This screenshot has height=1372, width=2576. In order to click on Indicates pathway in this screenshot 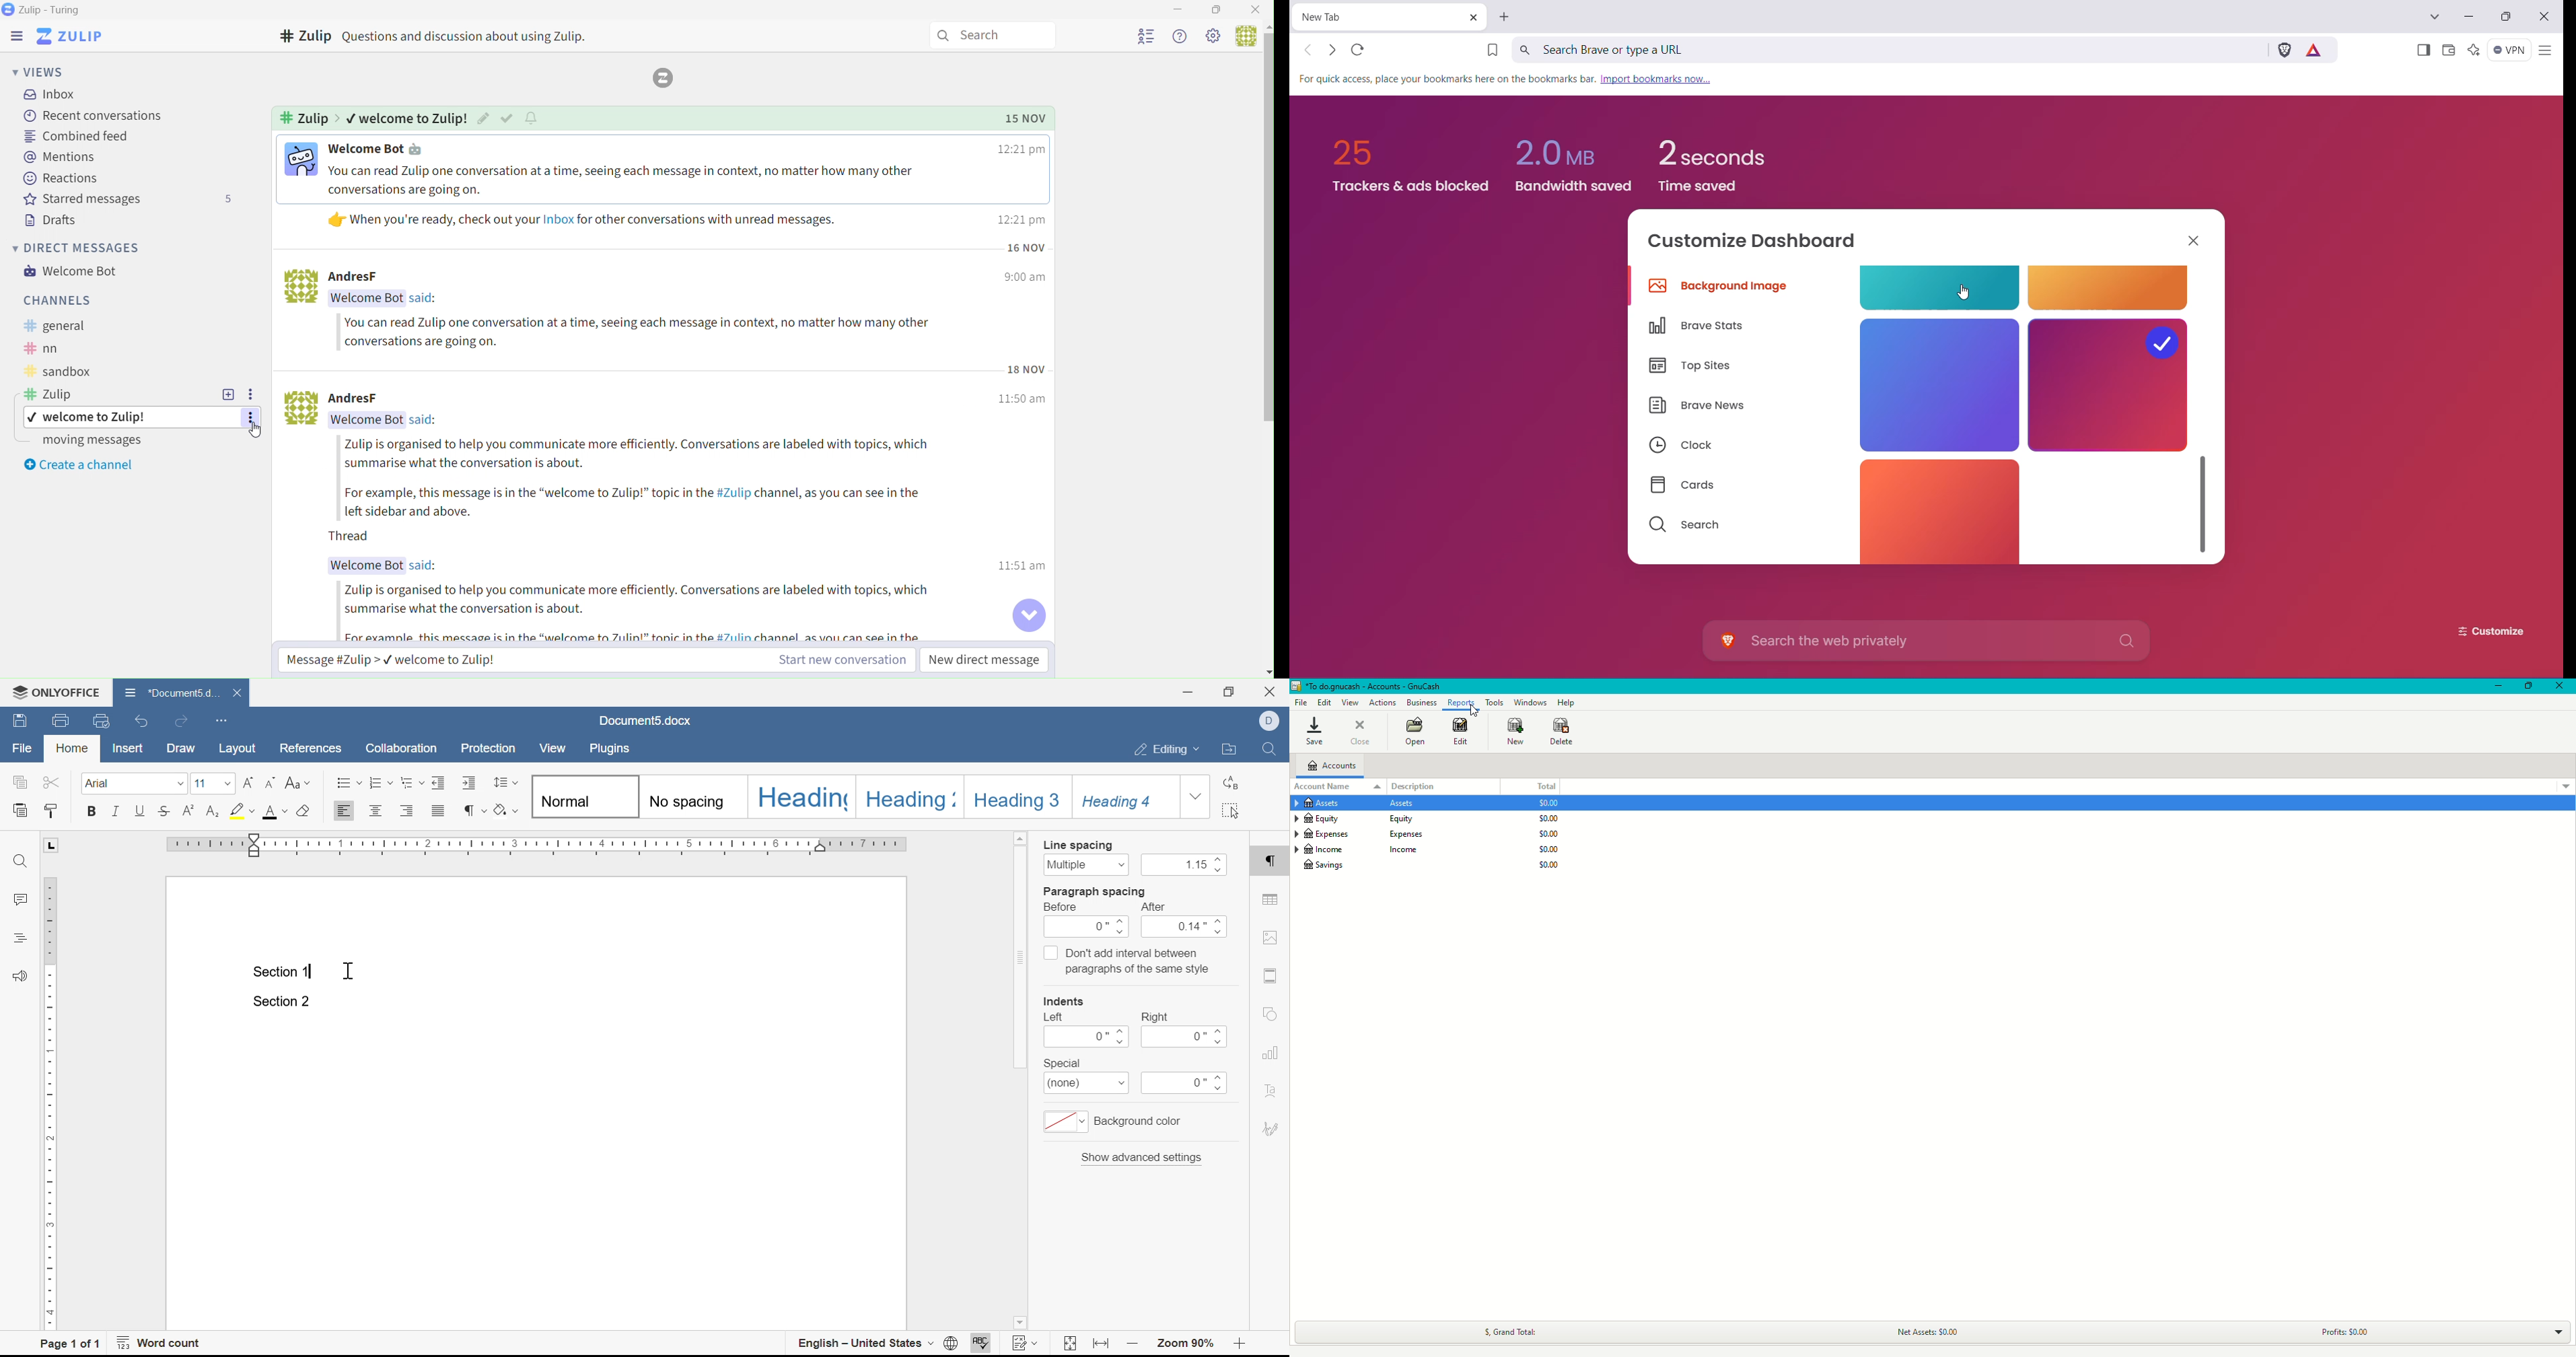, I will do `click(338, 118)`.